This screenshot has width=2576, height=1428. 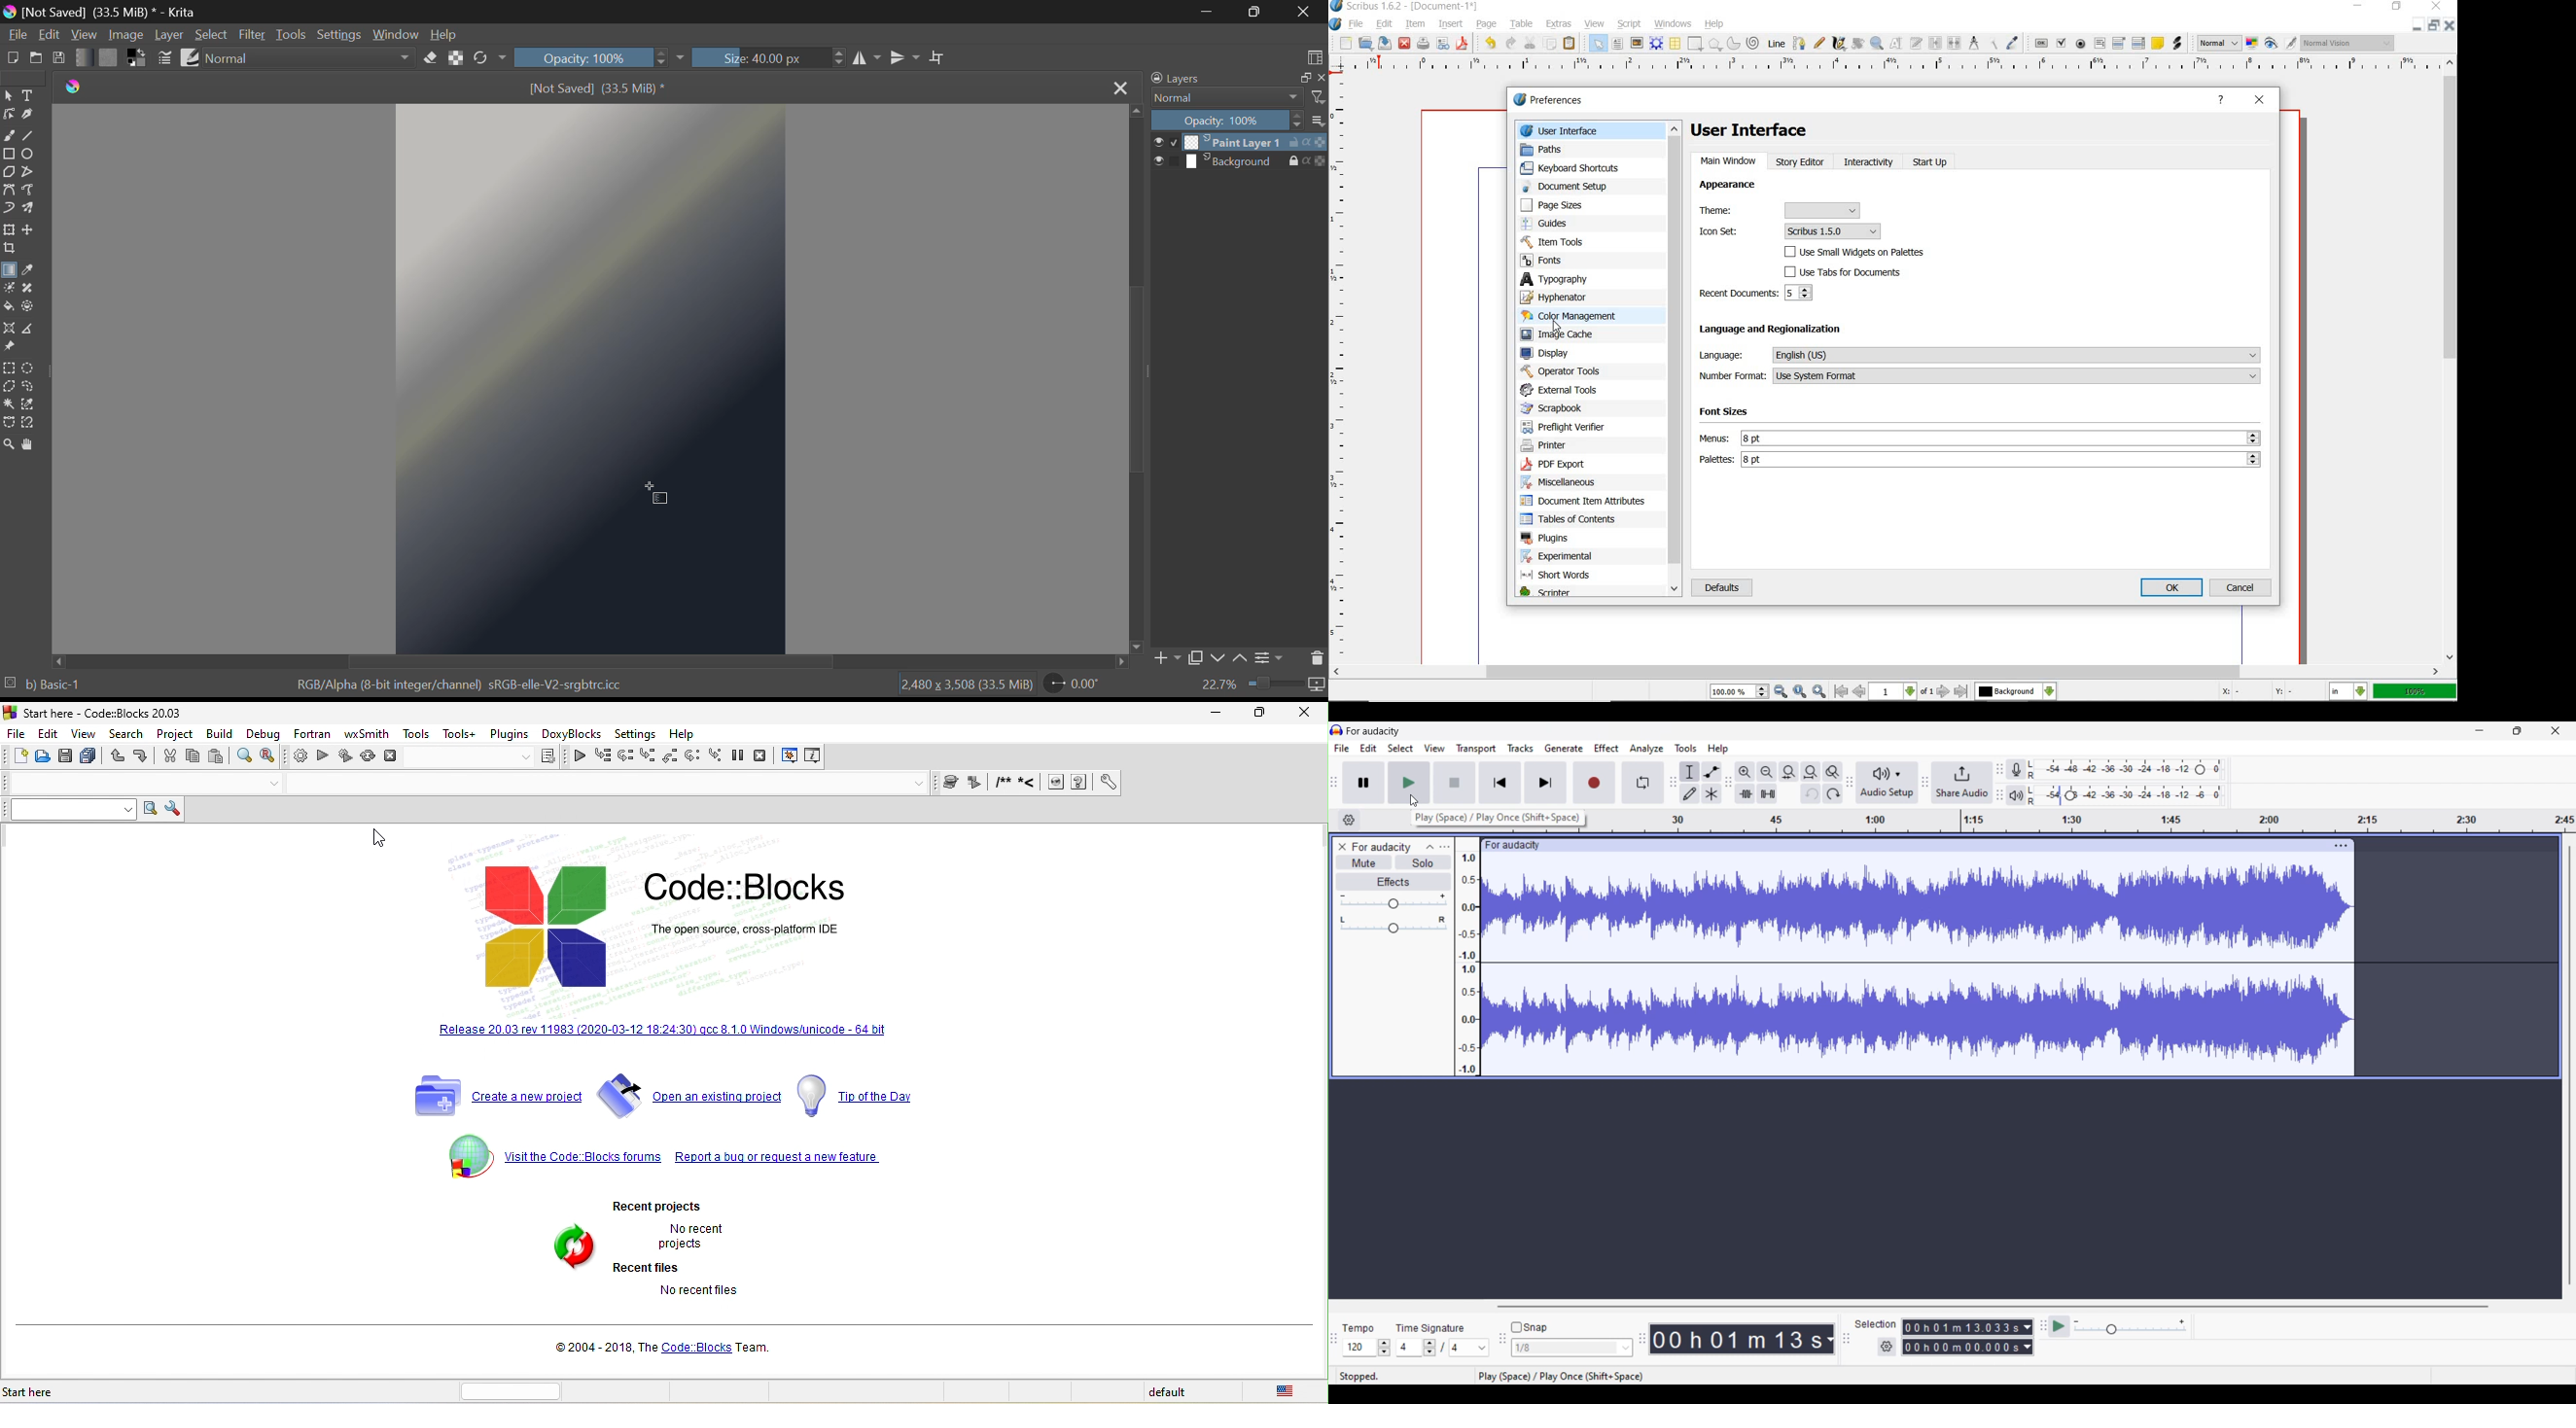 I want to click on Tracks menu, so click(x=1521, y=748).